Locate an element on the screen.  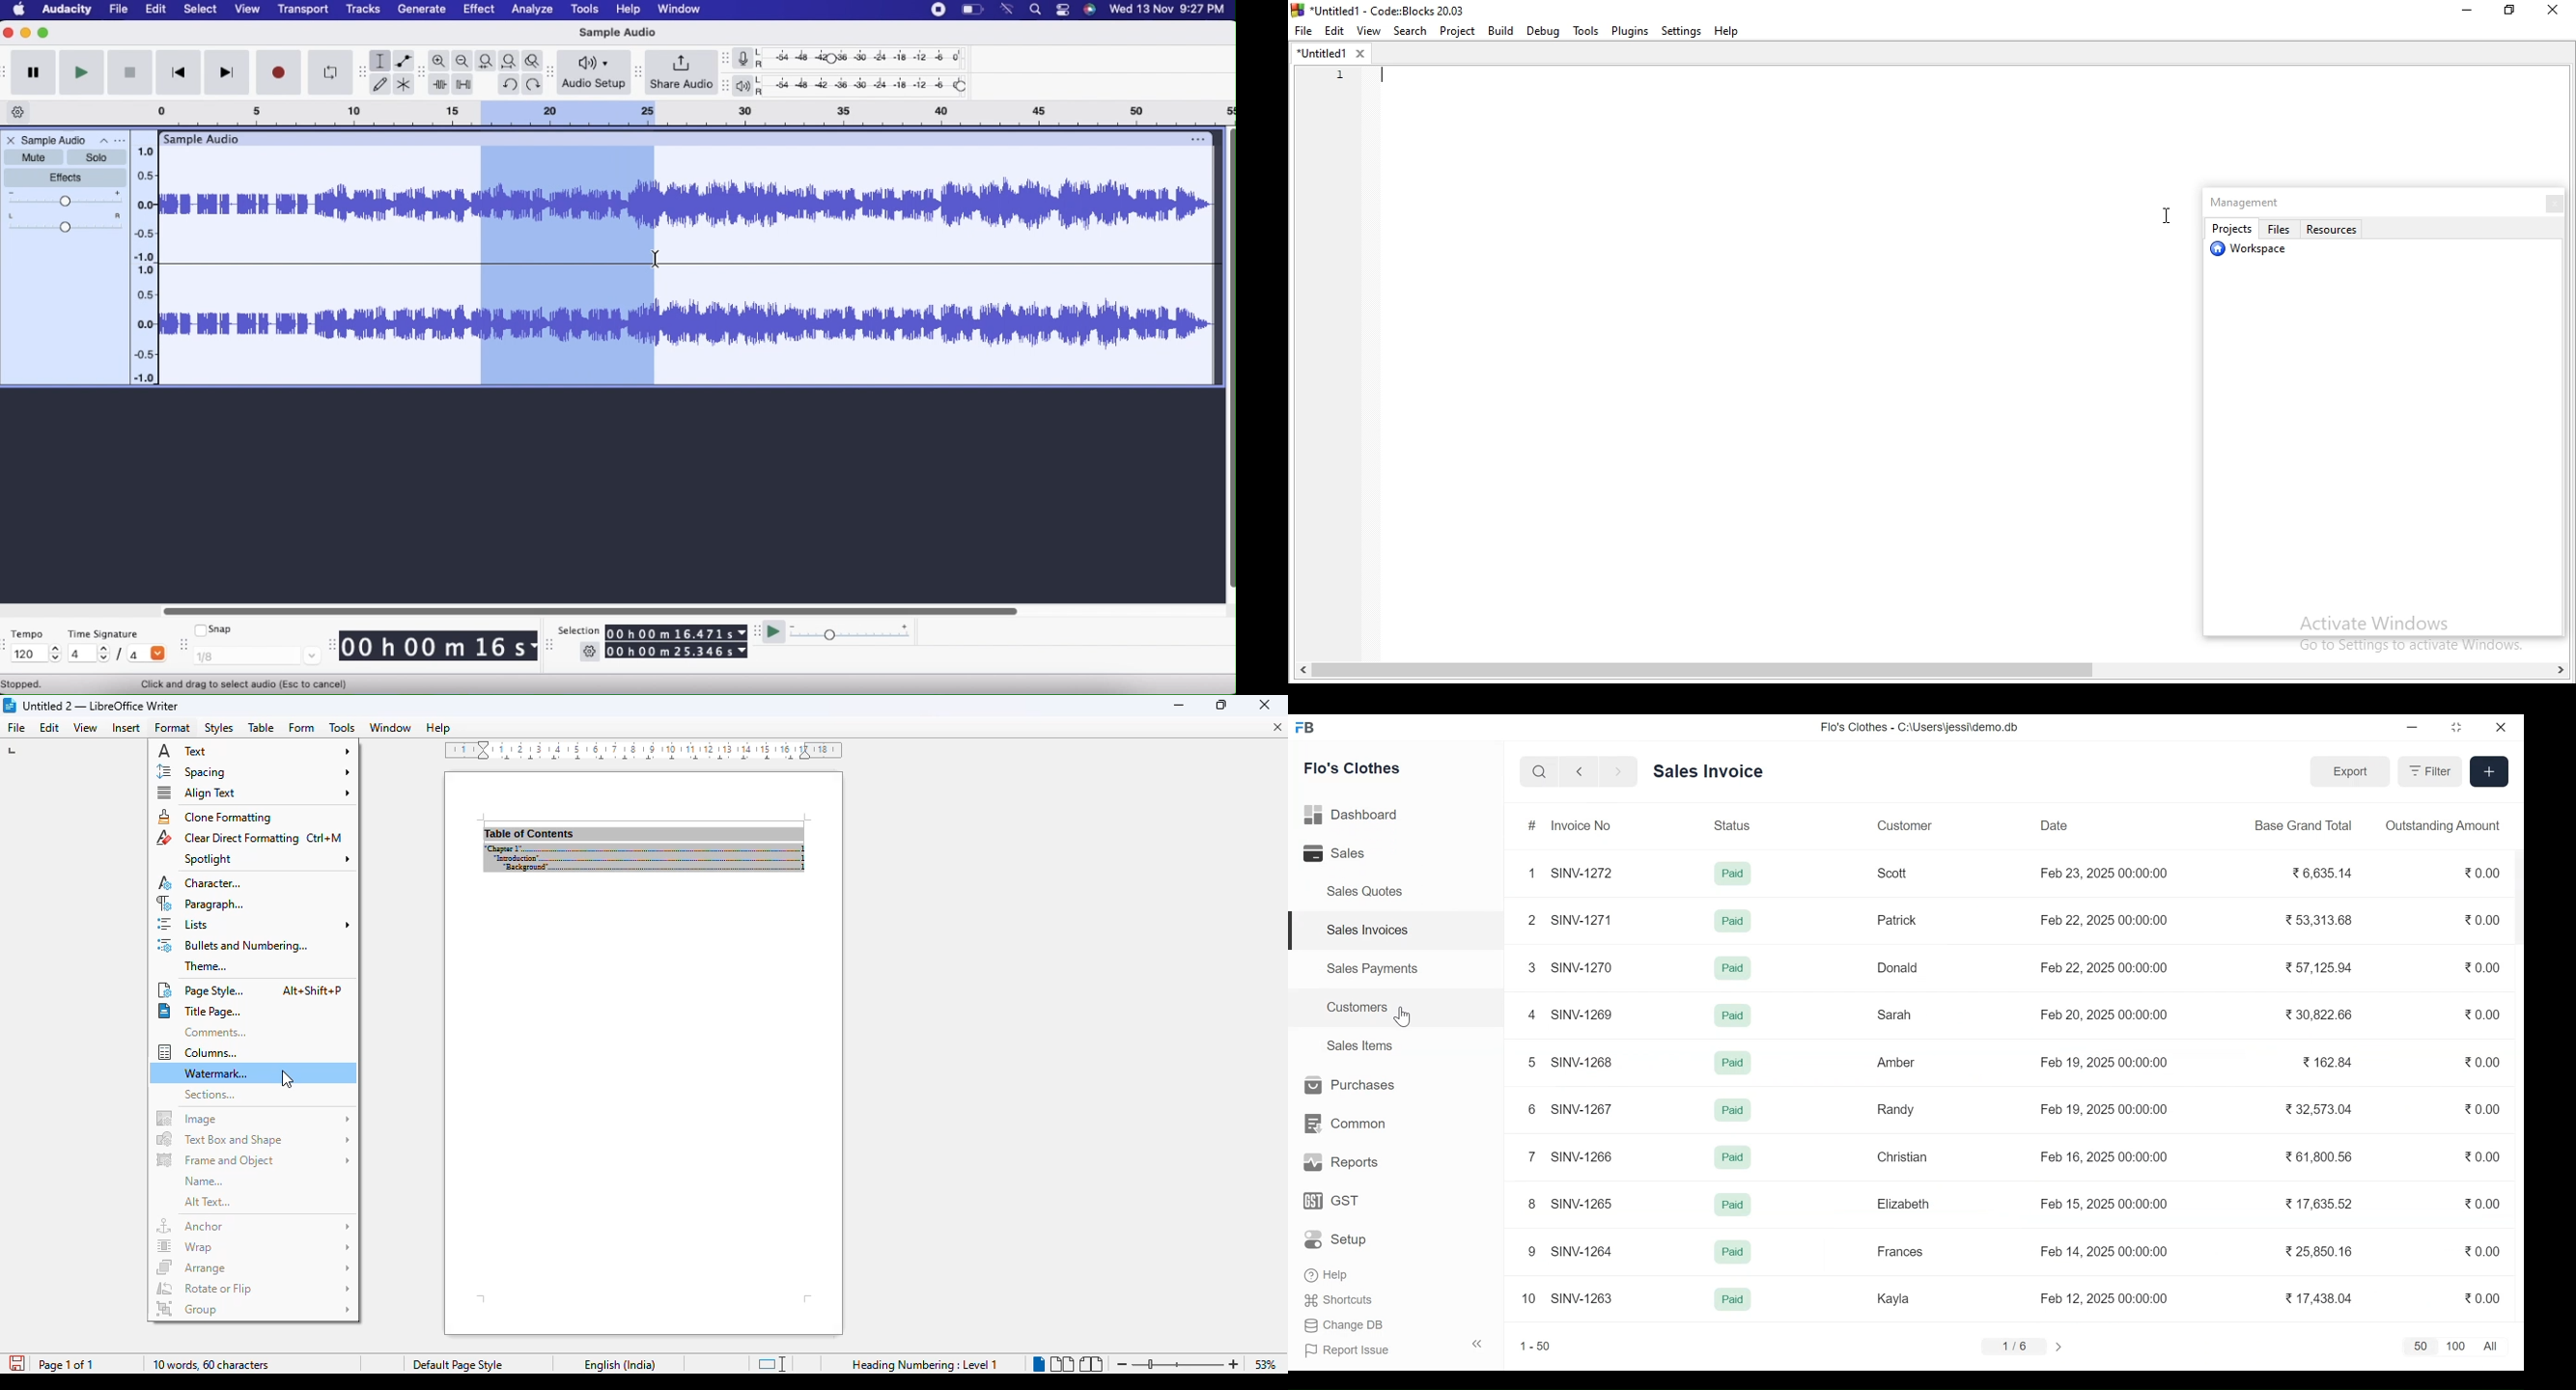
30,822.66 is located at coordinates (2320, 1014).